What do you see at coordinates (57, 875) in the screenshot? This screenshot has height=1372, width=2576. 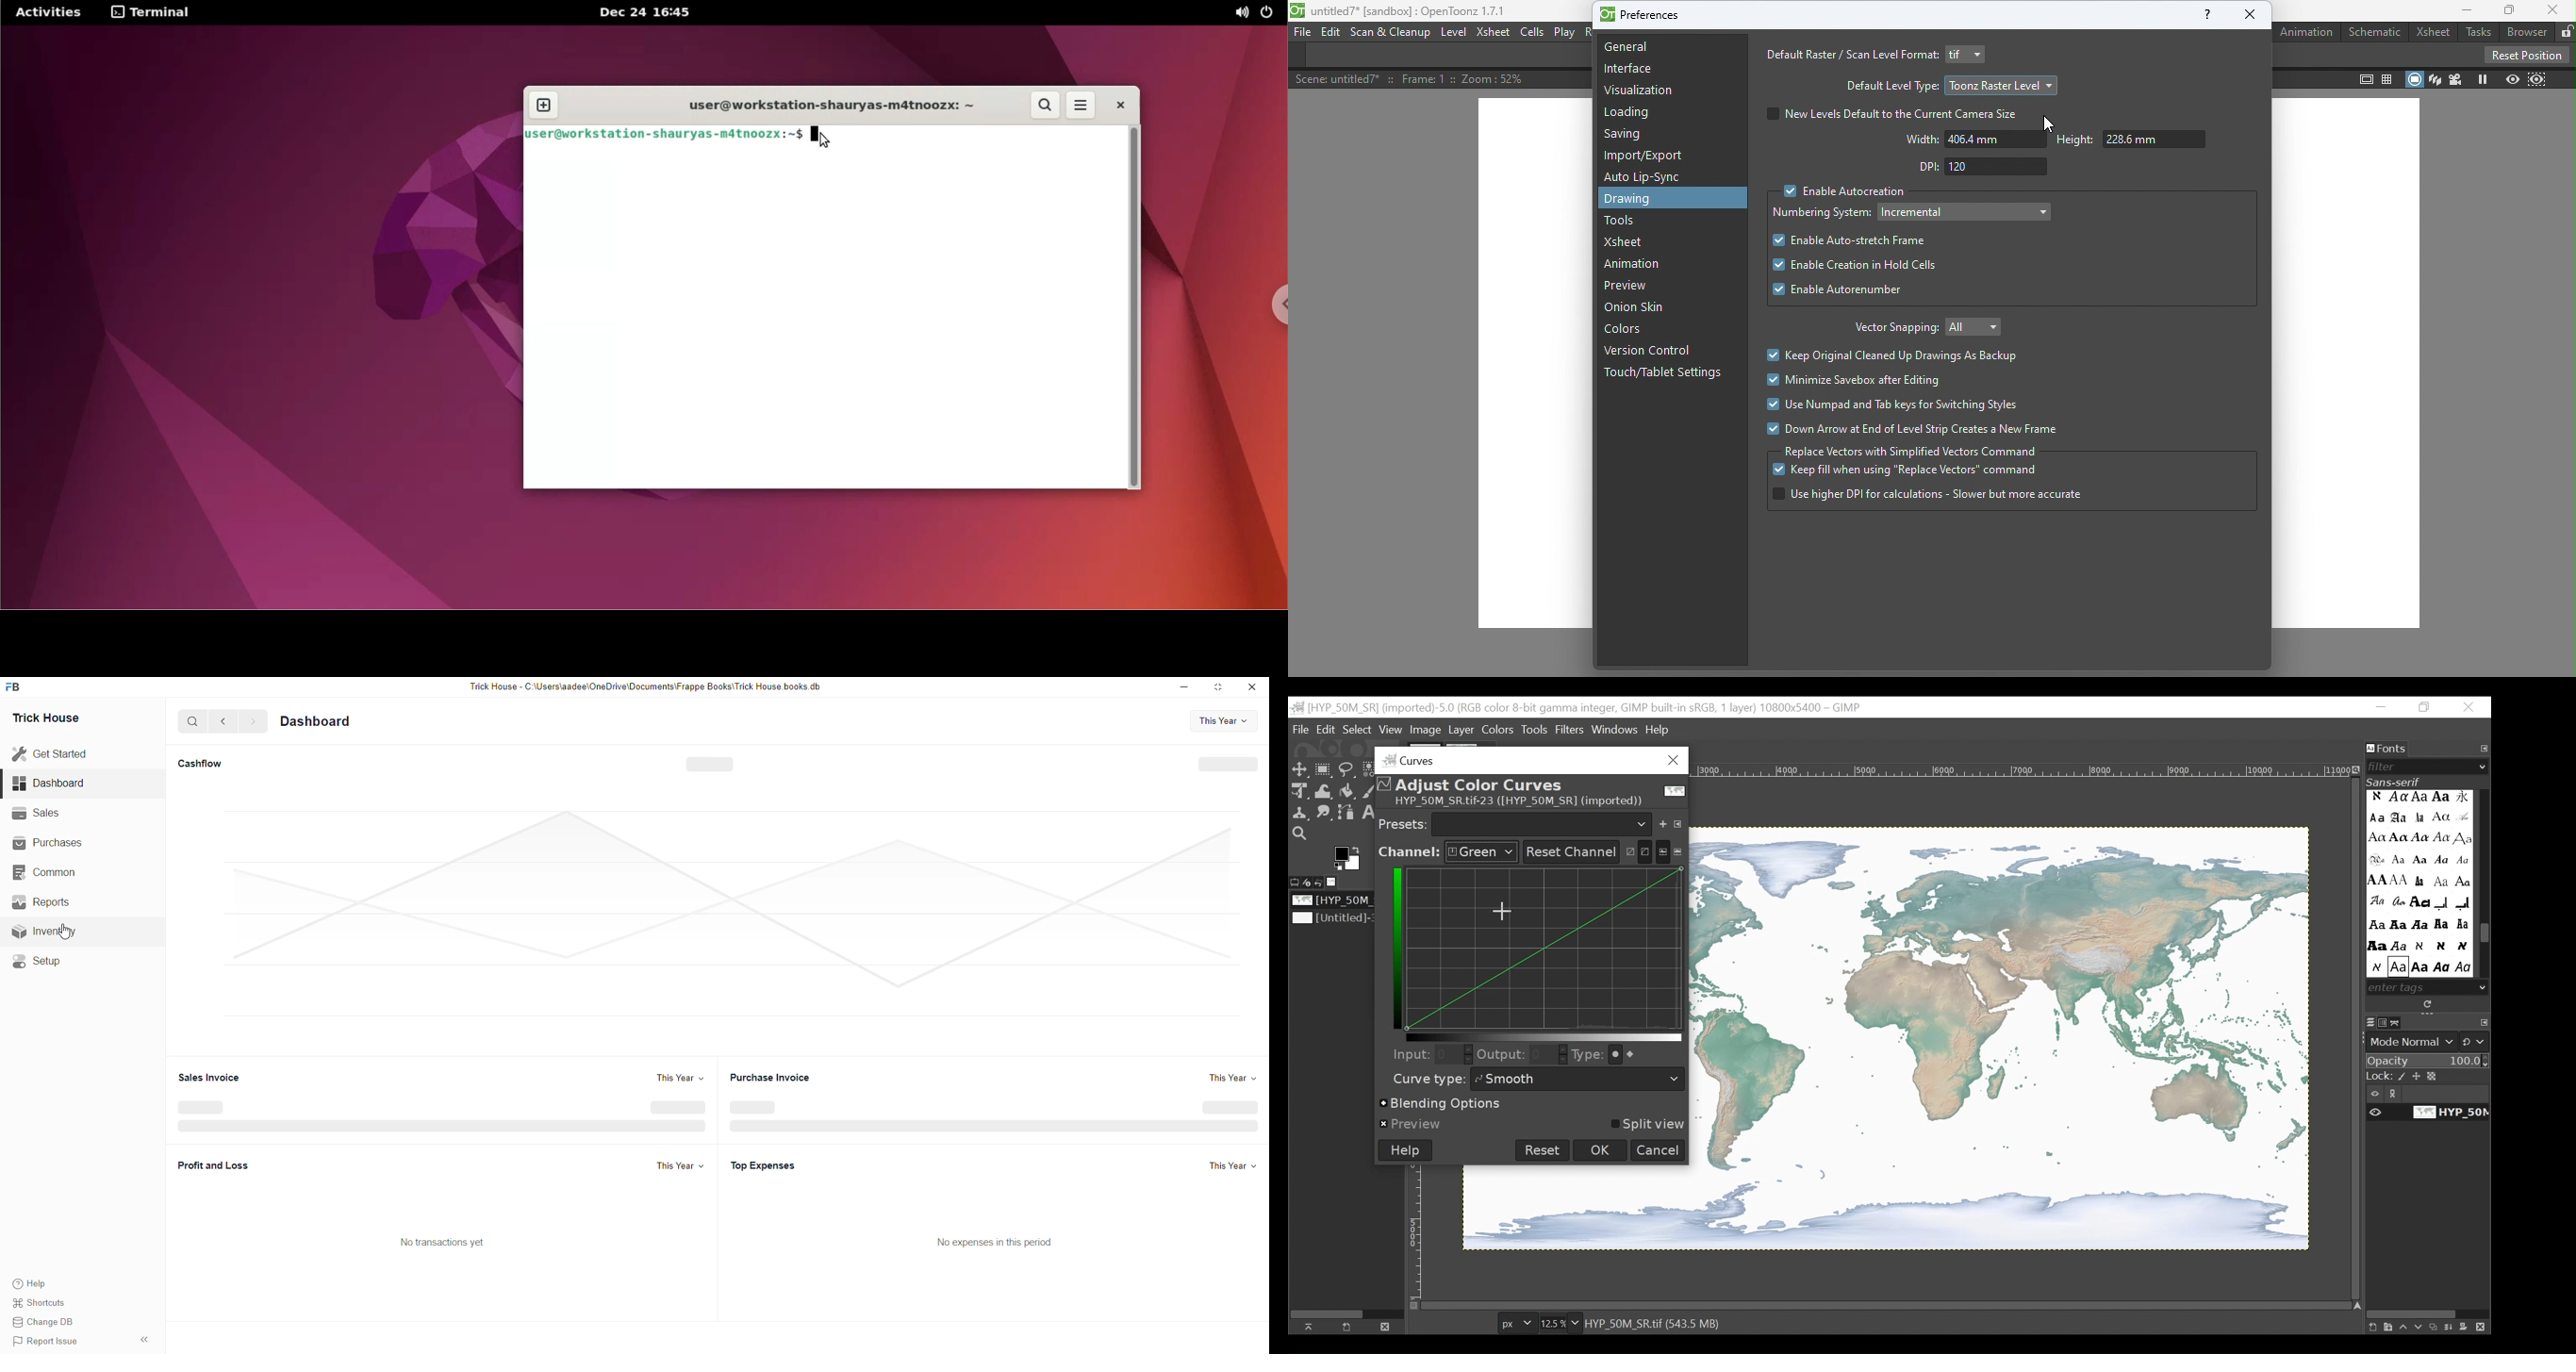 I see `Common` at bounding box center [57, 875].